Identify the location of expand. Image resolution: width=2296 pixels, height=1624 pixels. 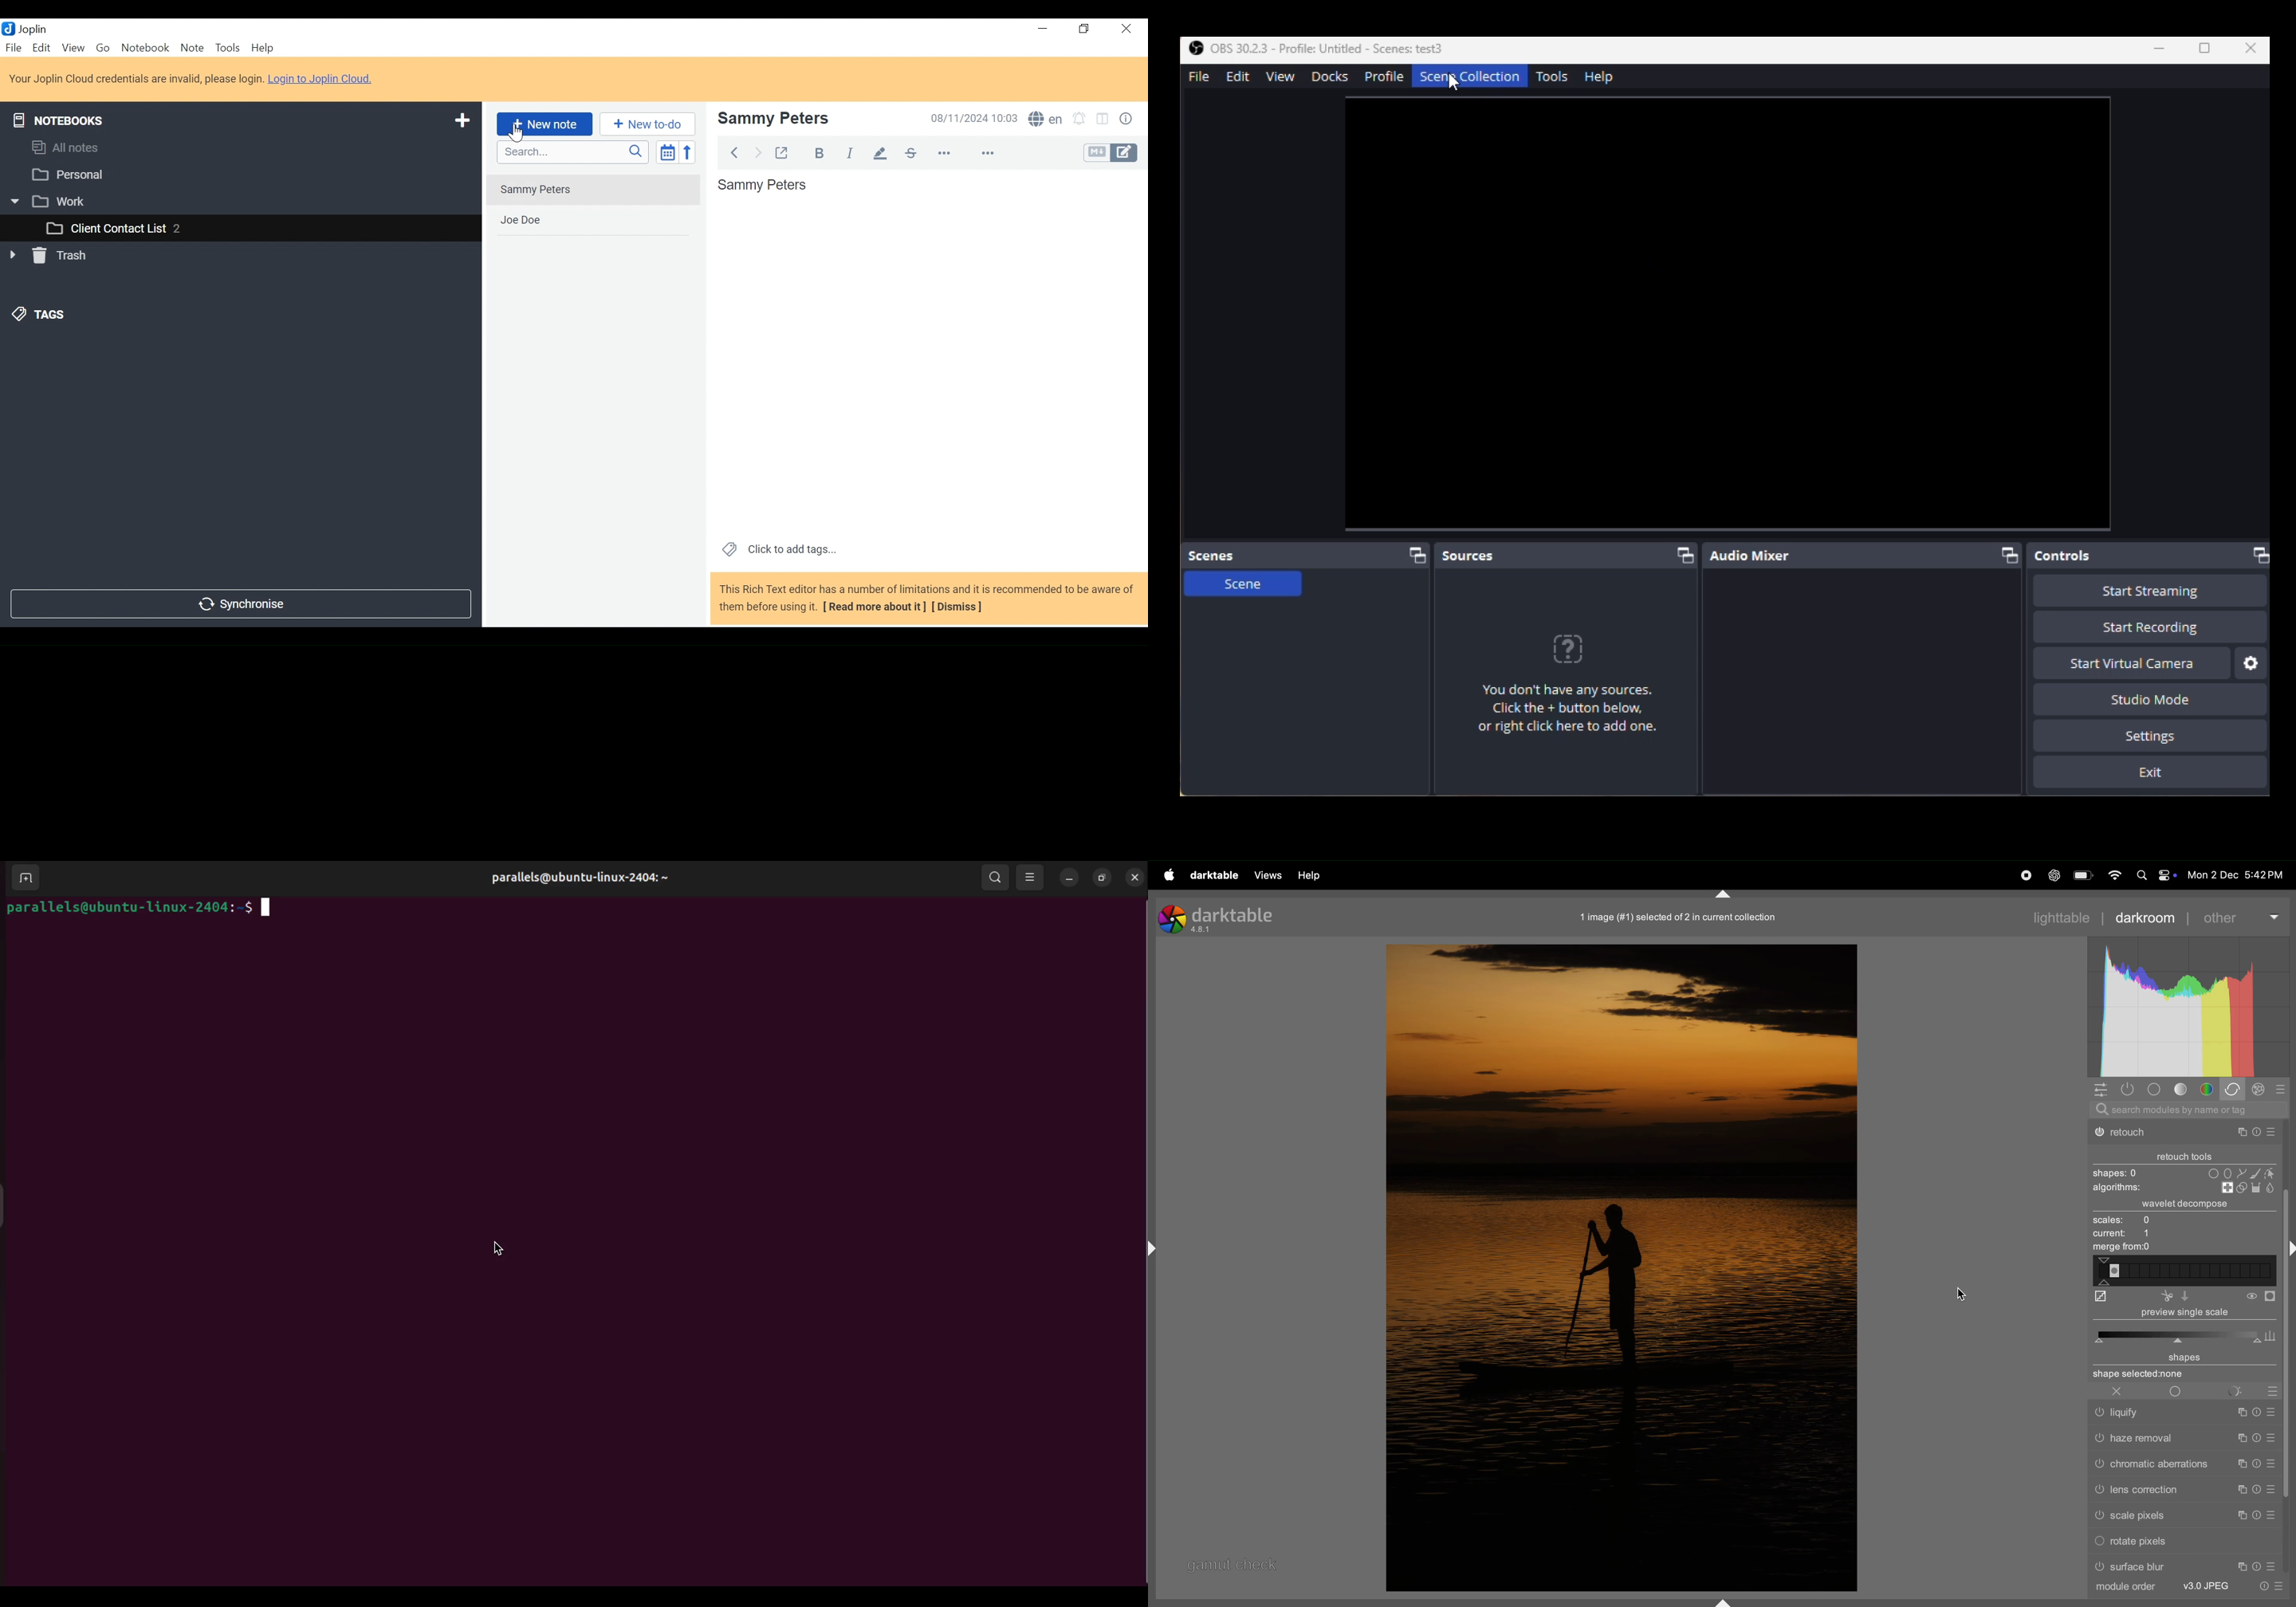
(1726, 1600).